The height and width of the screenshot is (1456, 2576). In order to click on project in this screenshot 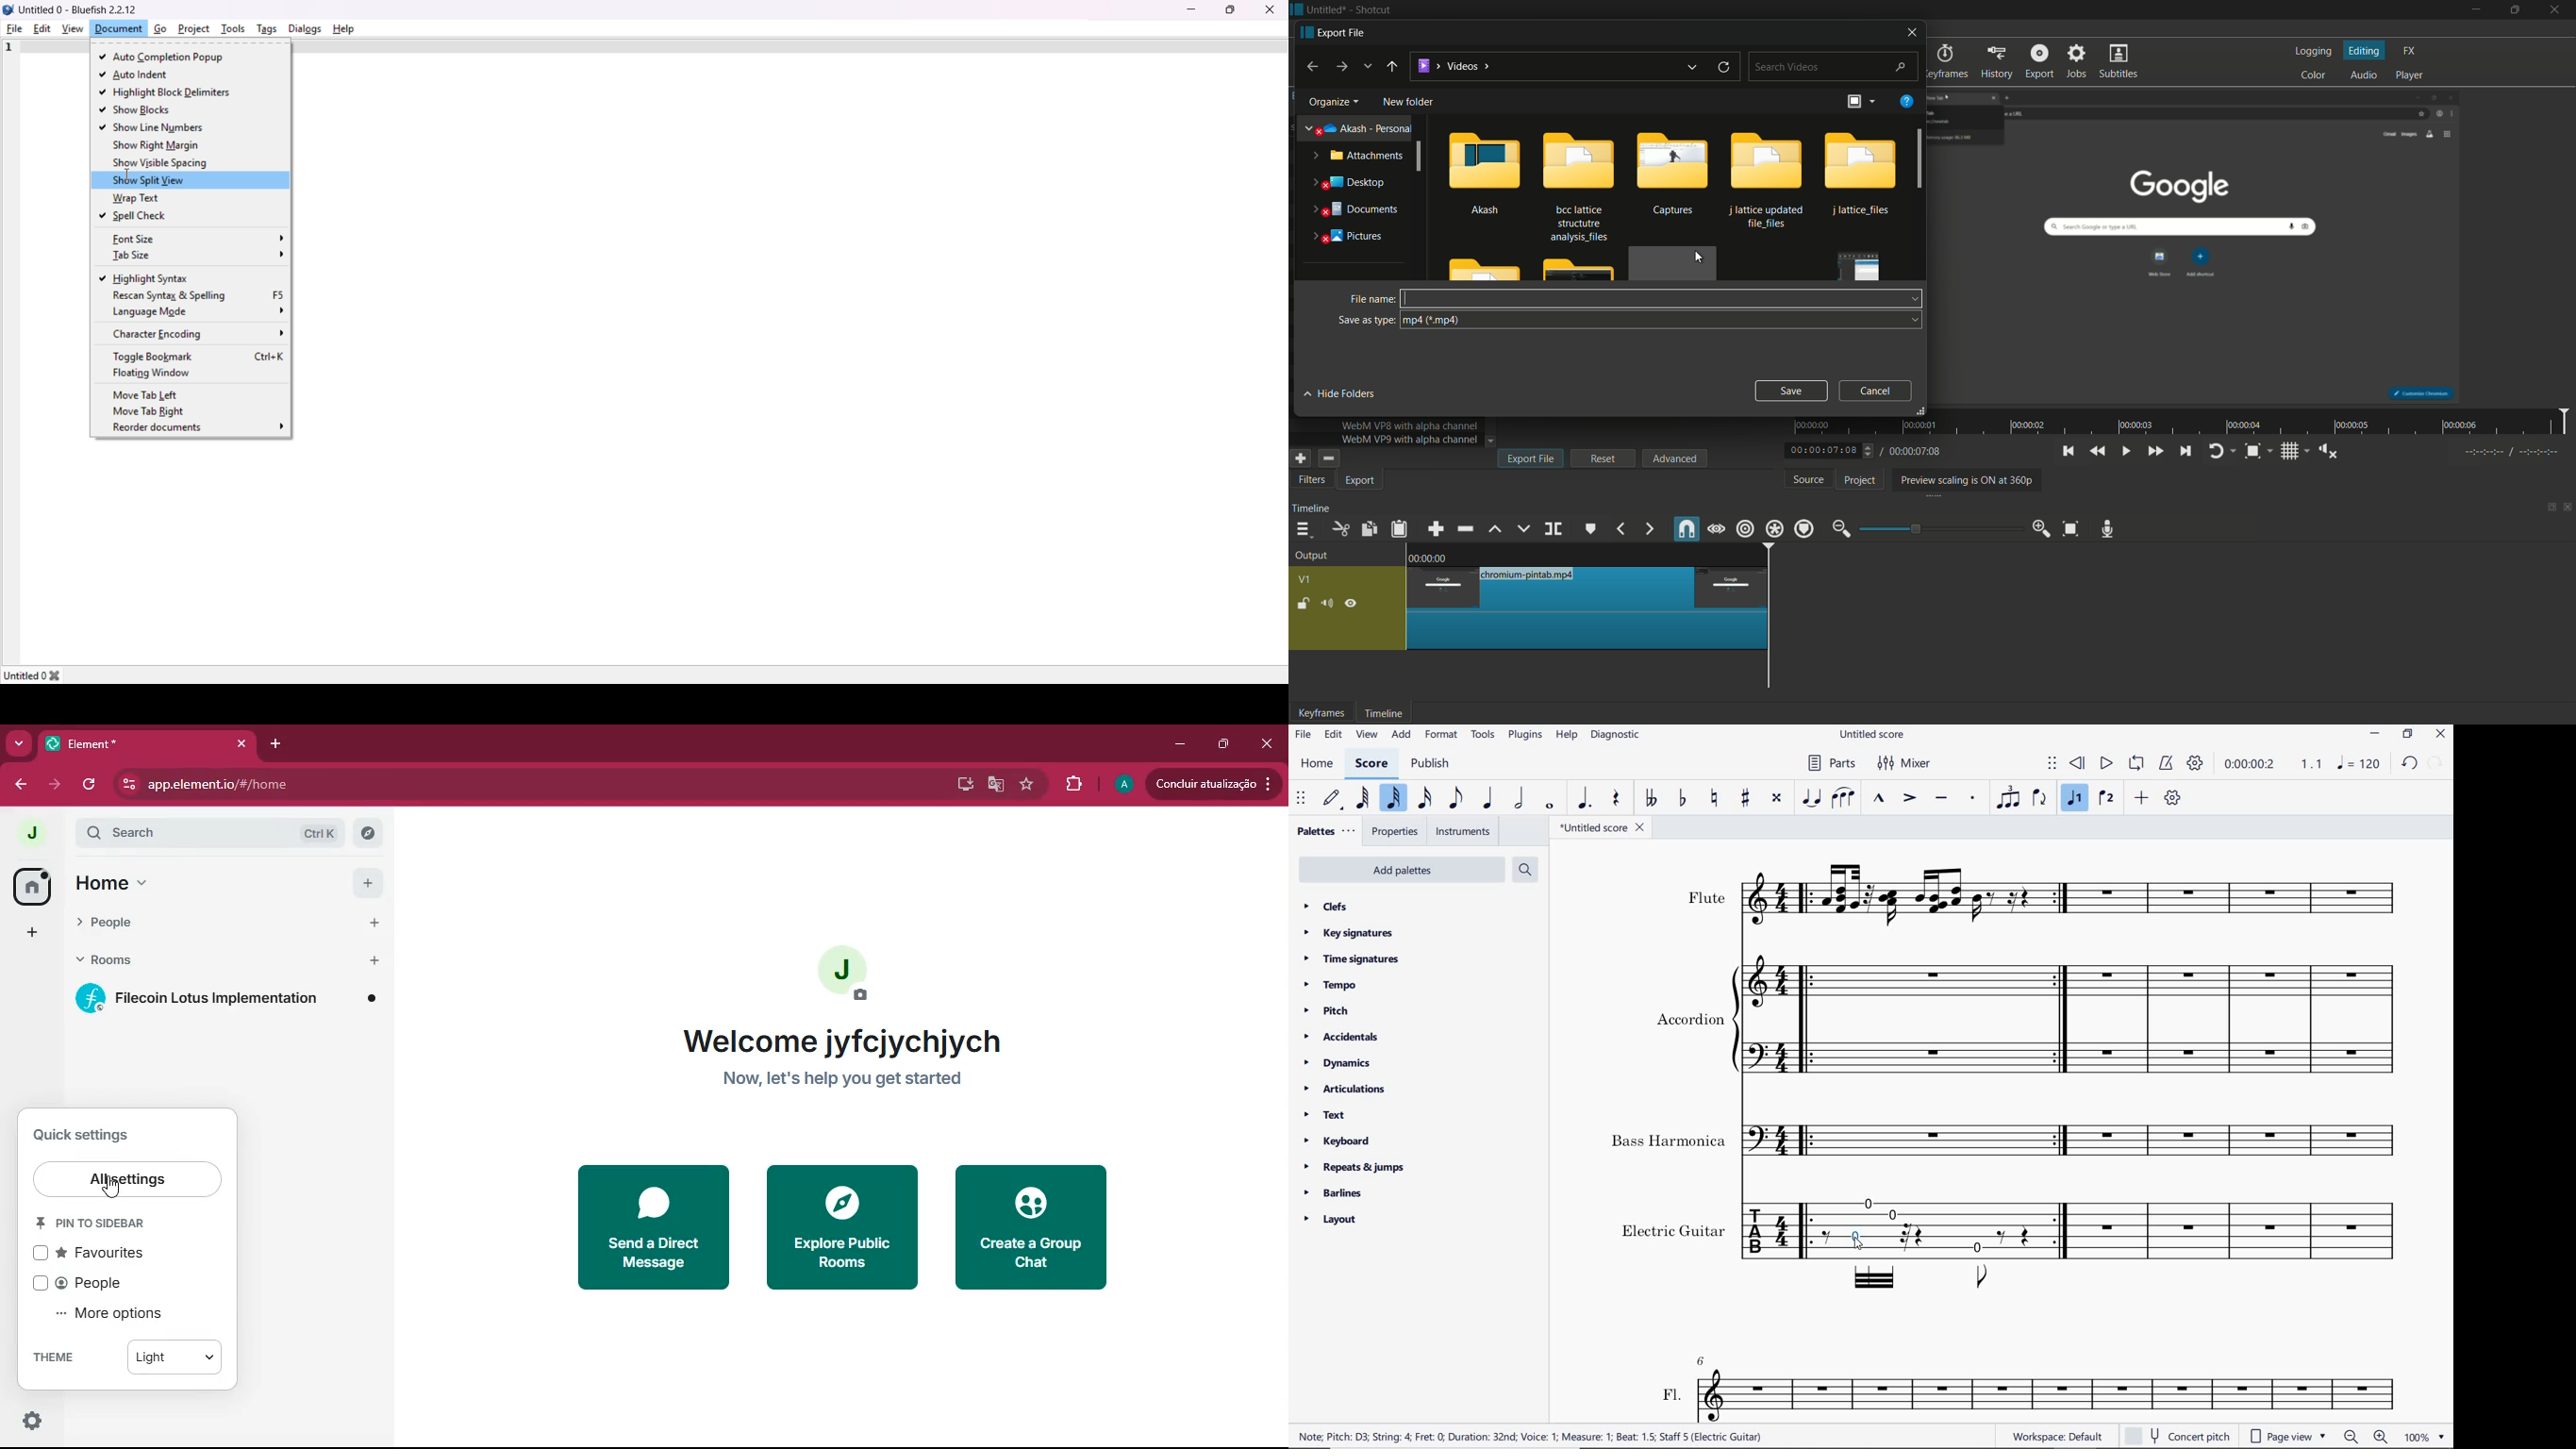, I will do `click(1861, 480)`.